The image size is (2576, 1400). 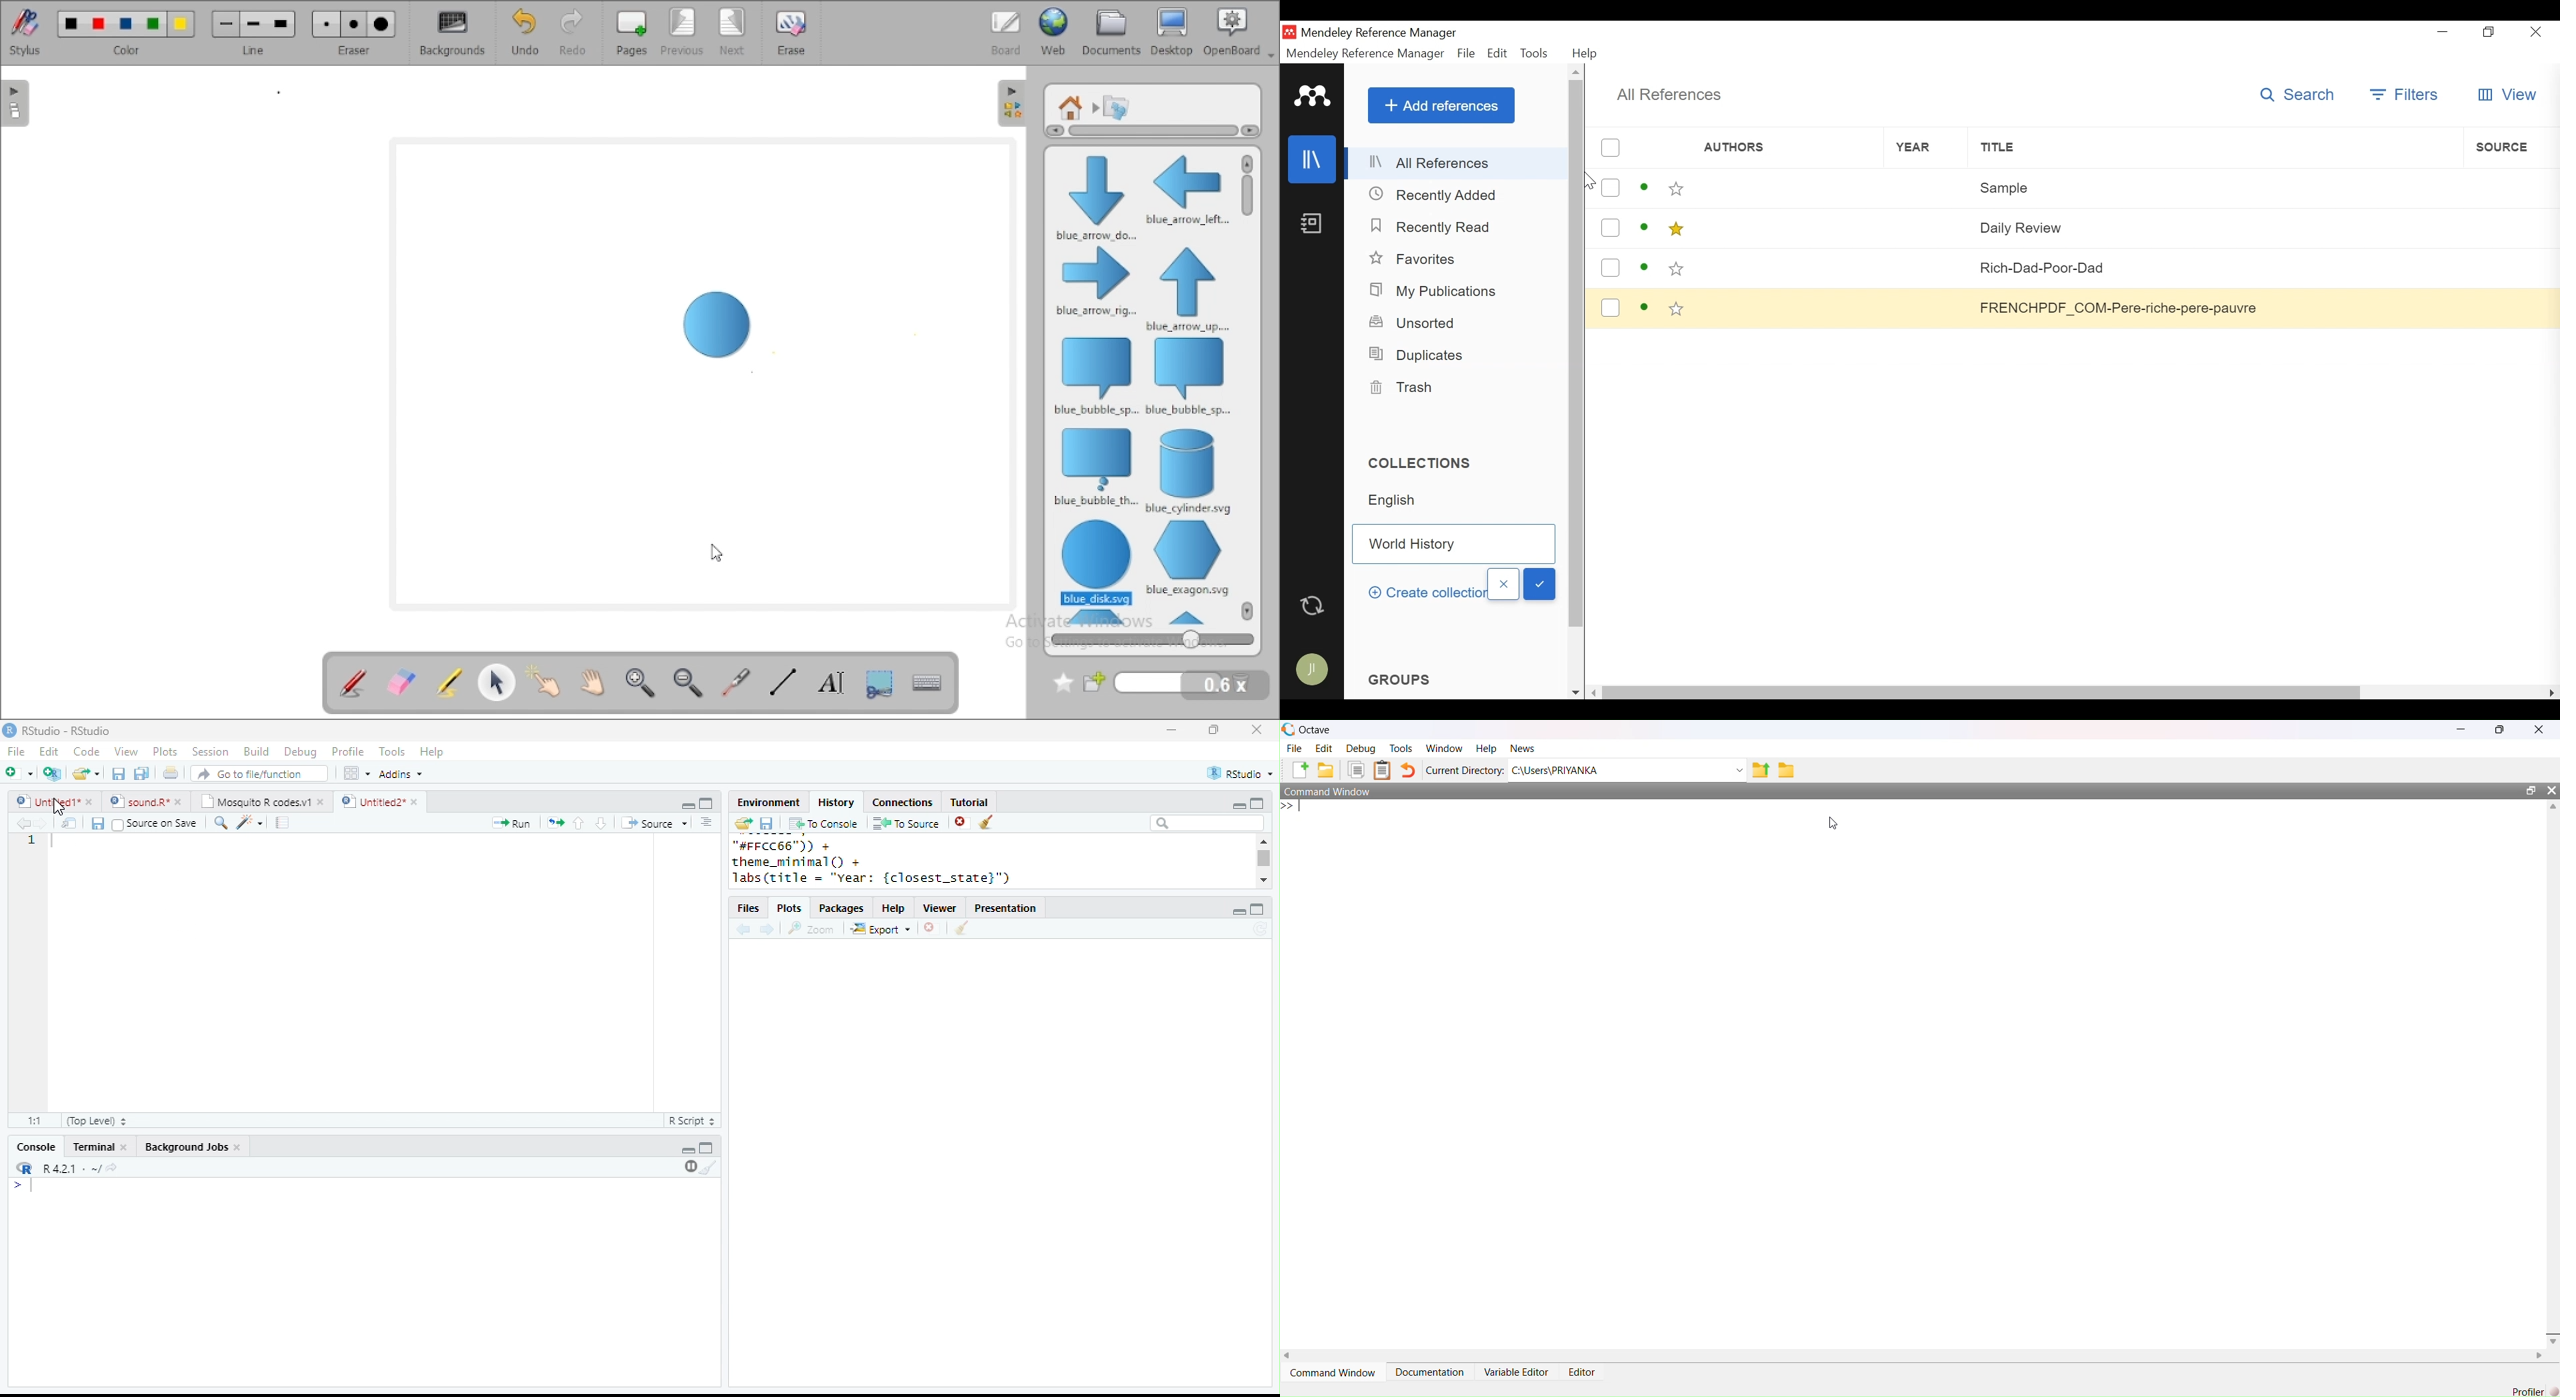 I want to click on Variable Editor, so click(x=1517, y=1372).